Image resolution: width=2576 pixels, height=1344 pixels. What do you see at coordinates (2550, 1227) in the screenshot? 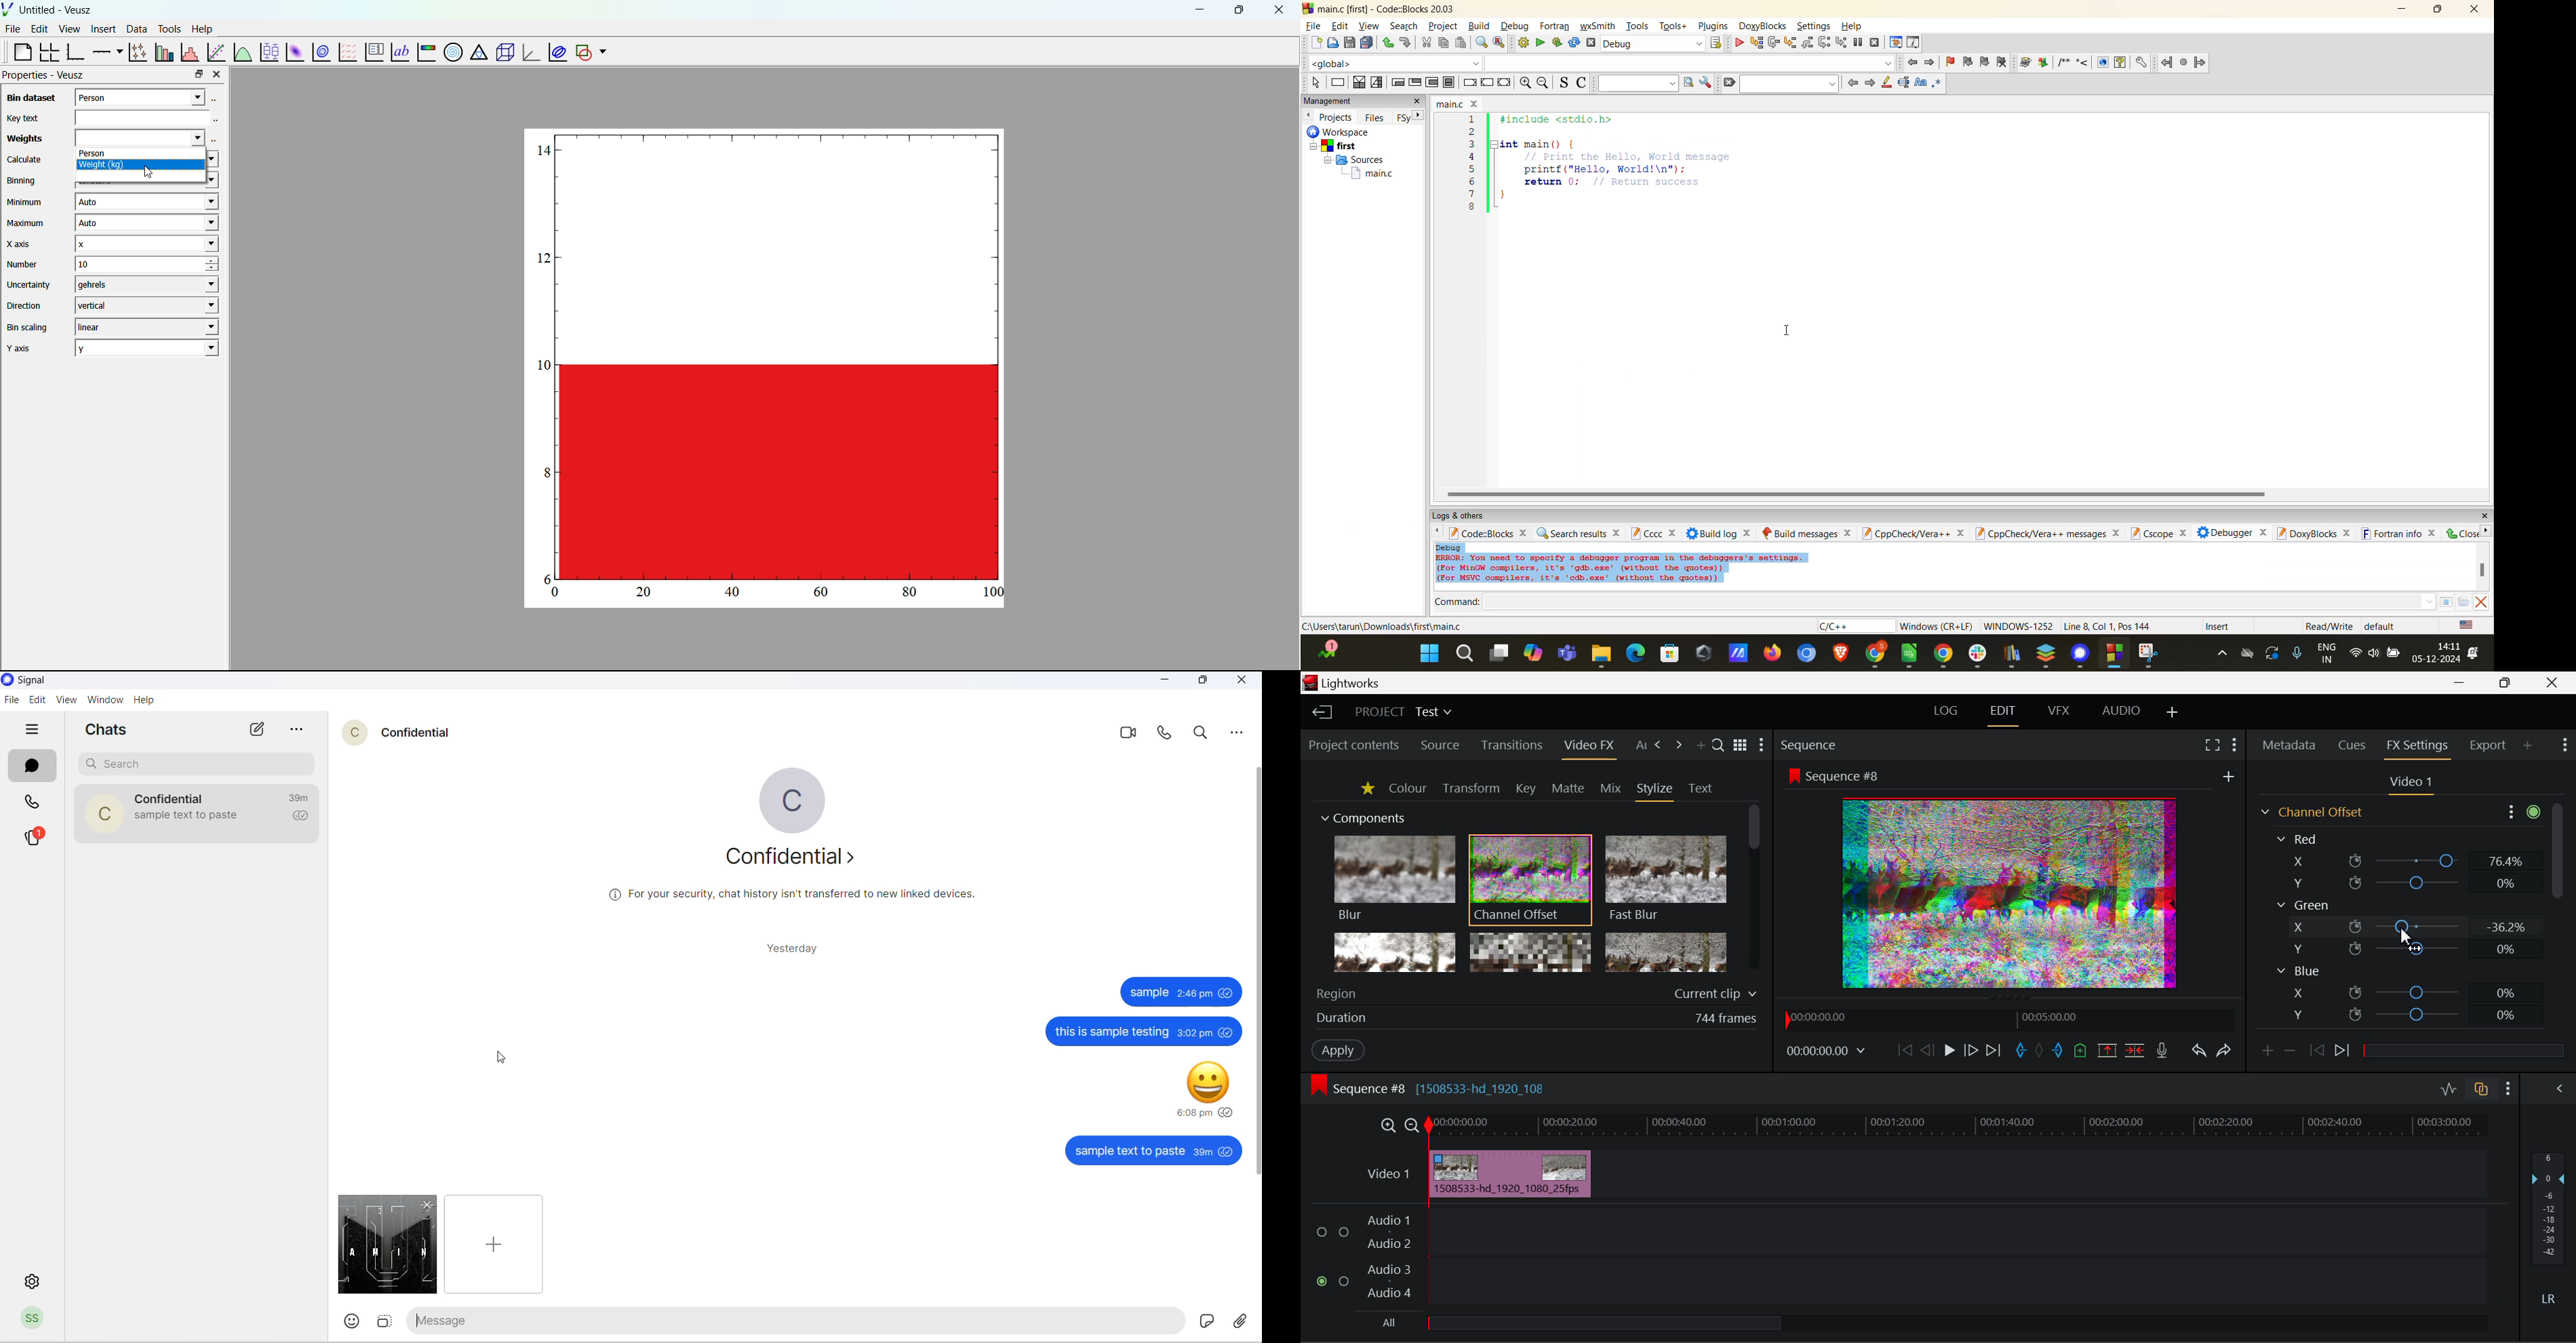
I see `Decibel Level` at bounding box center [2550, 1227].